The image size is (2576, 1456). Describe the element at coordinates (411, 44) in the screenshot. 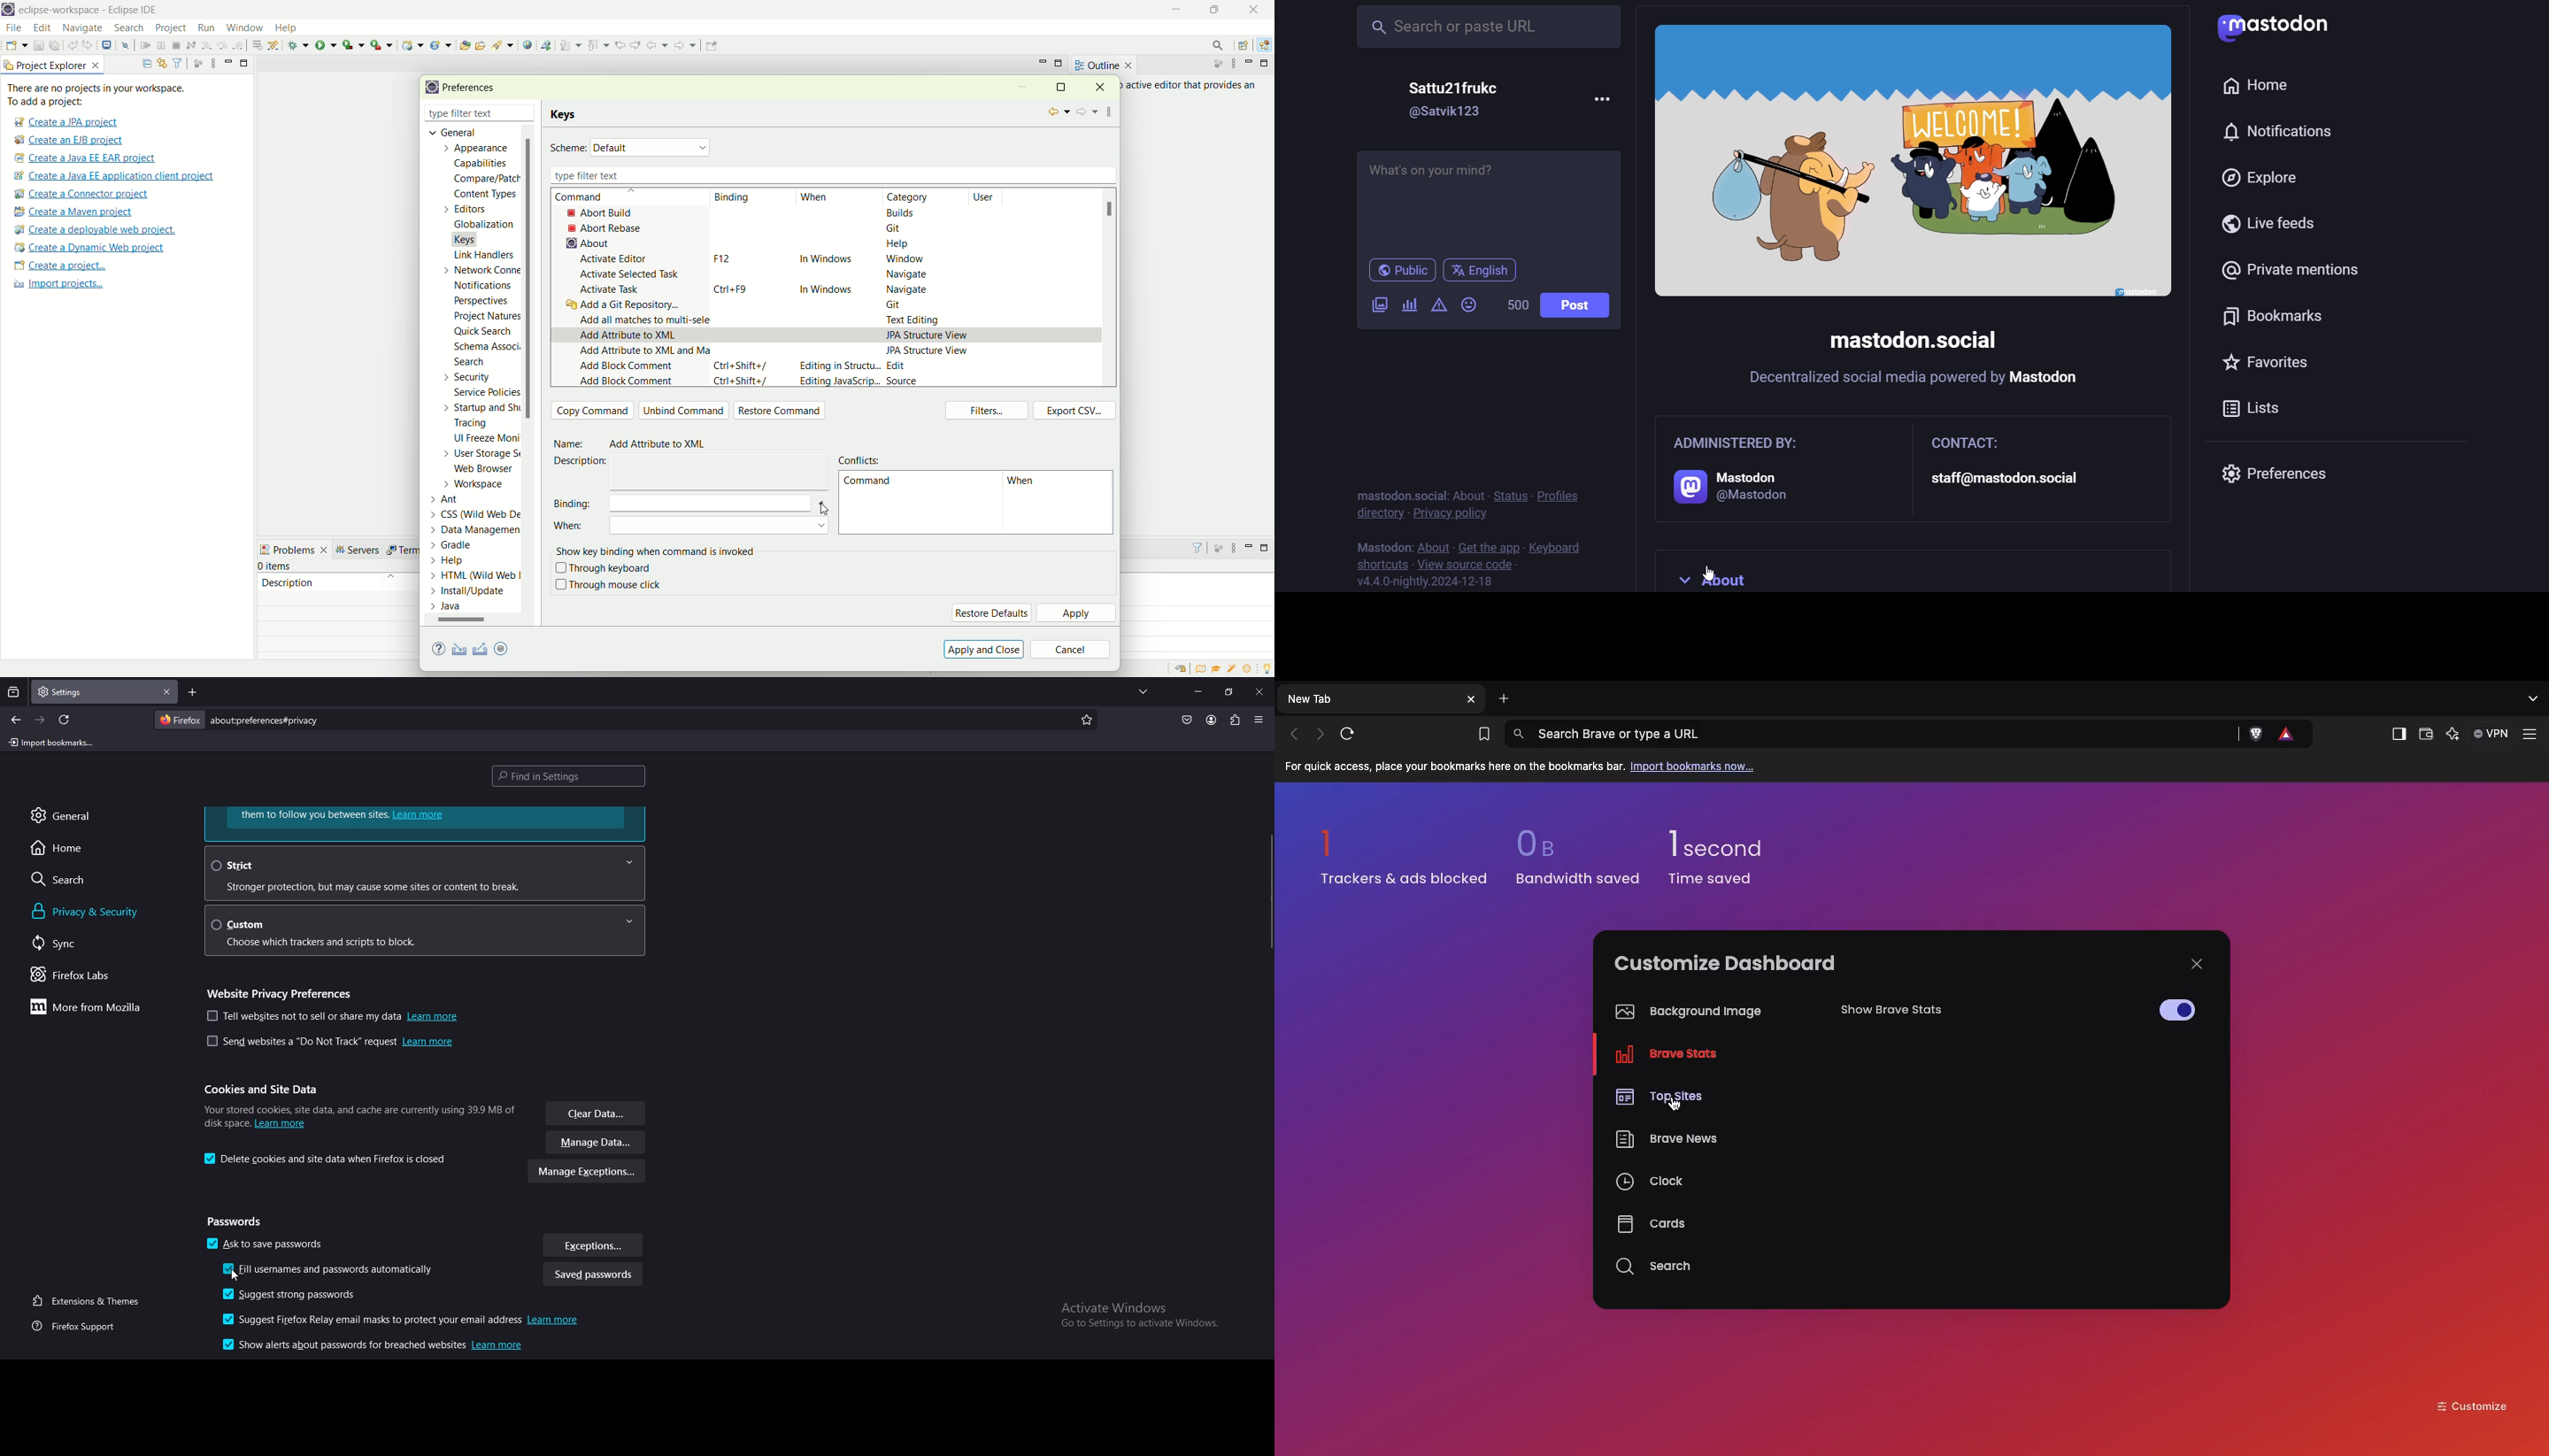

I see `create a dynamic web project` at that location.